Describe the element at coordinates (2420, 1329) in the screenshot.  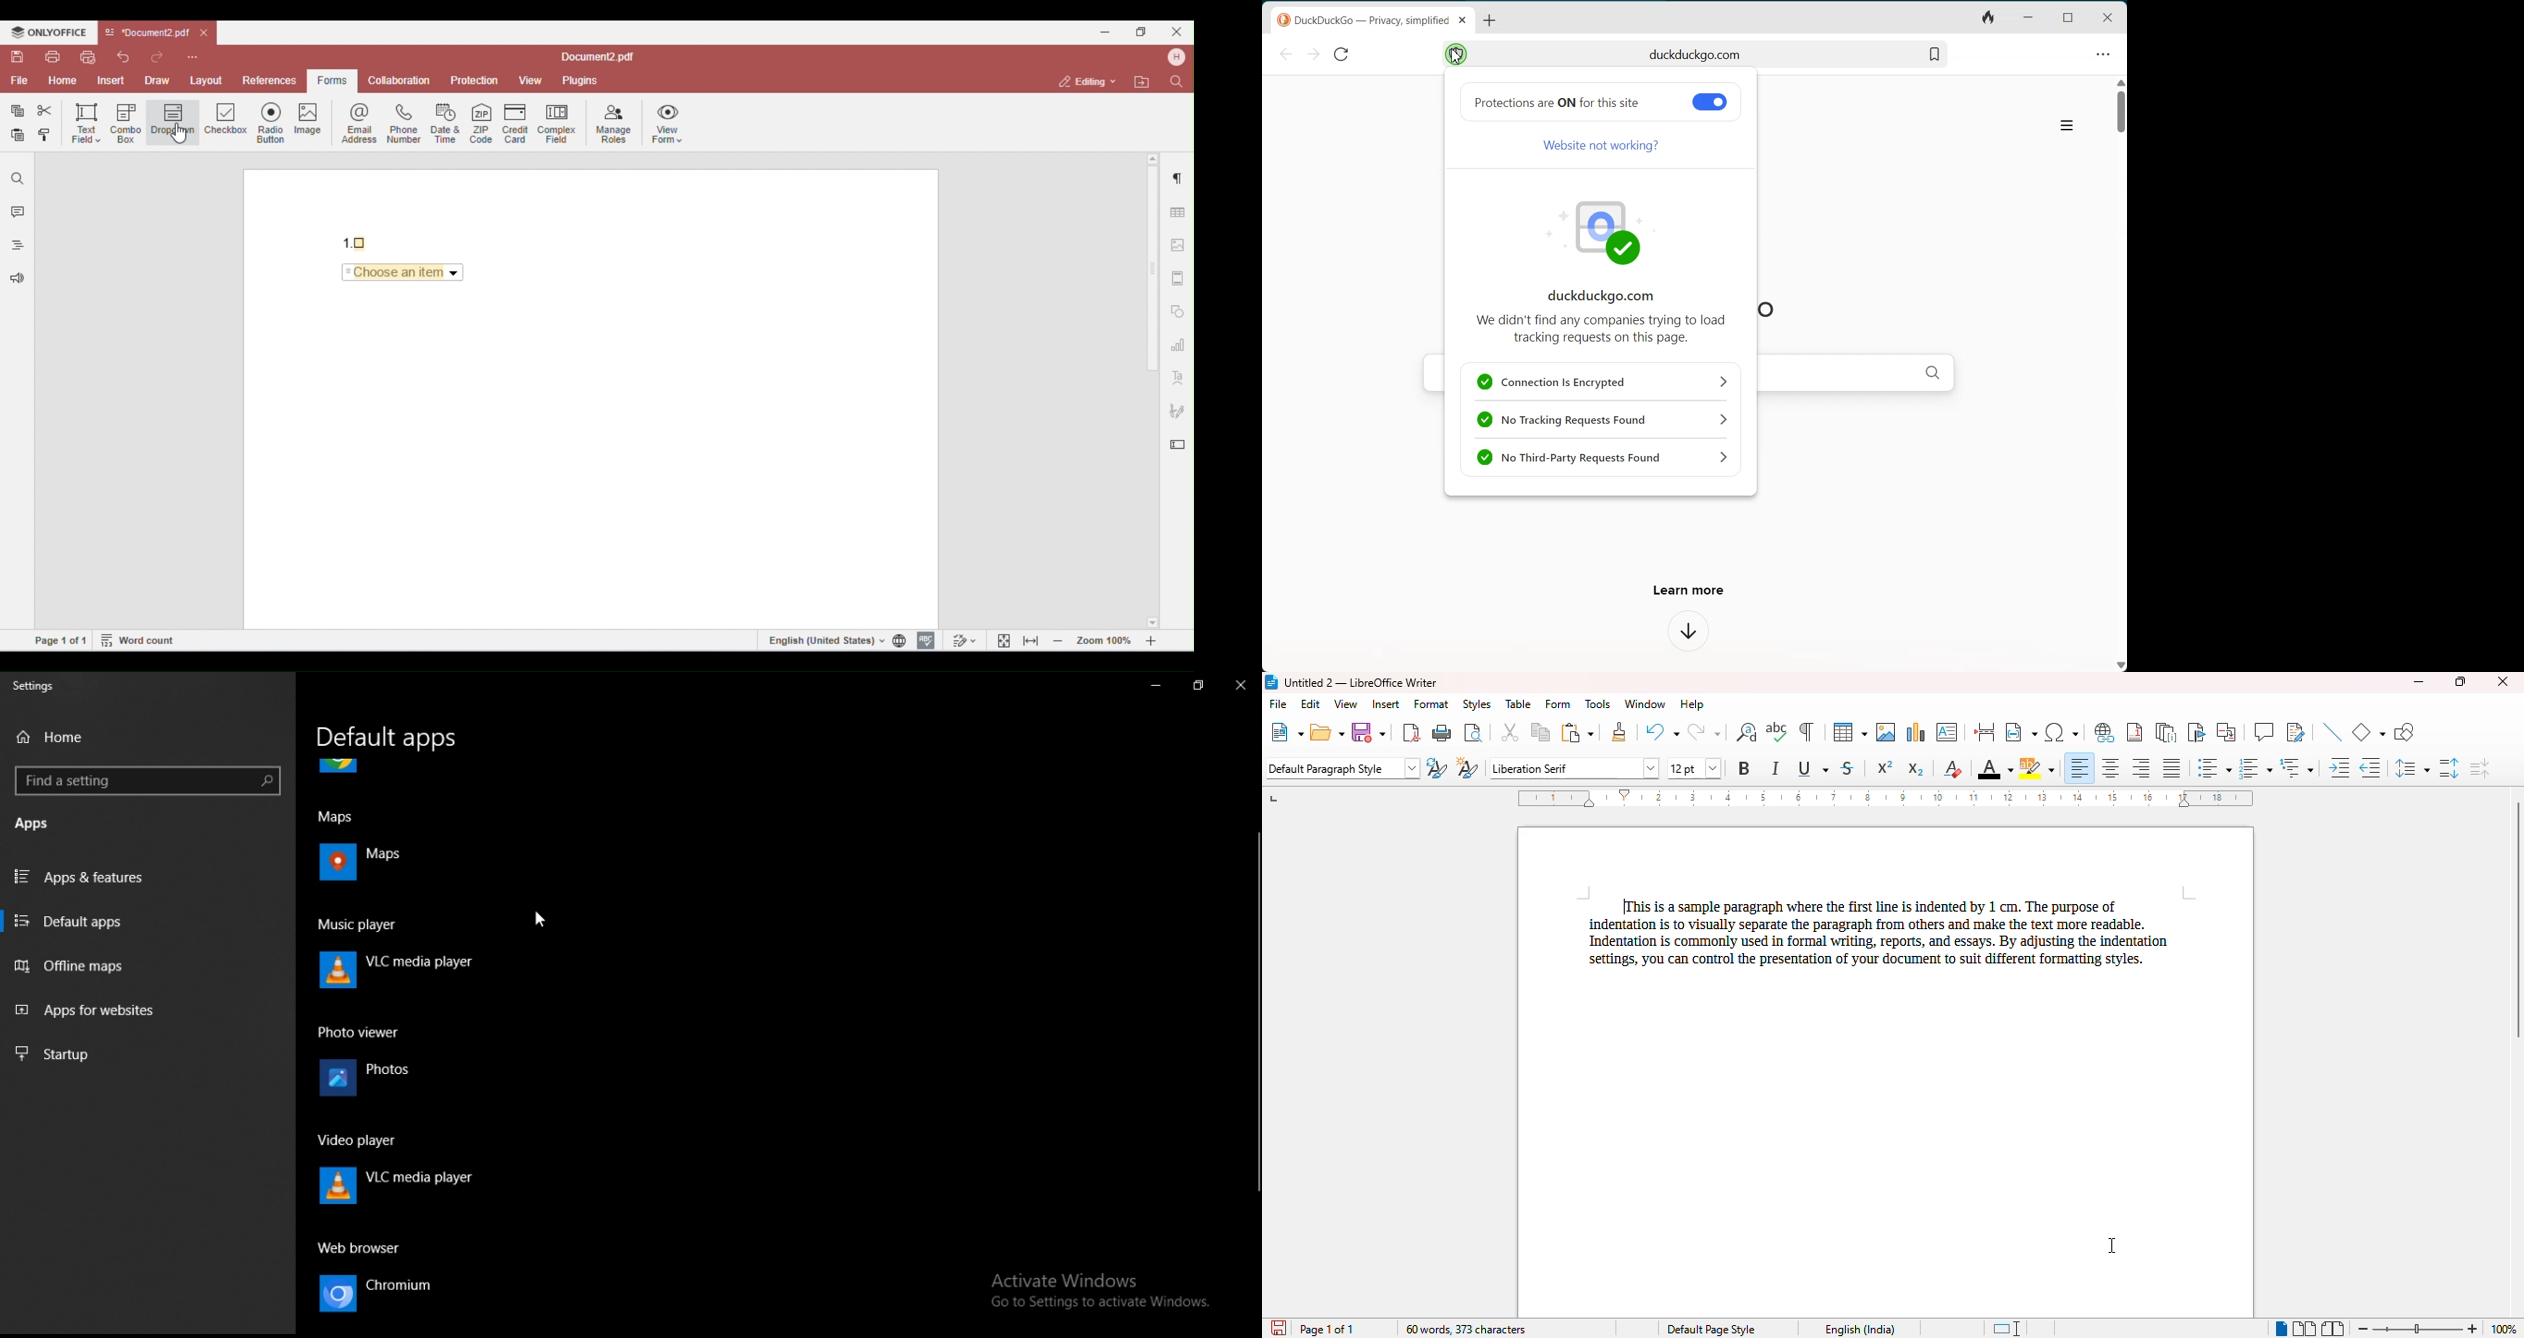
I see `zoom slider` at that location.